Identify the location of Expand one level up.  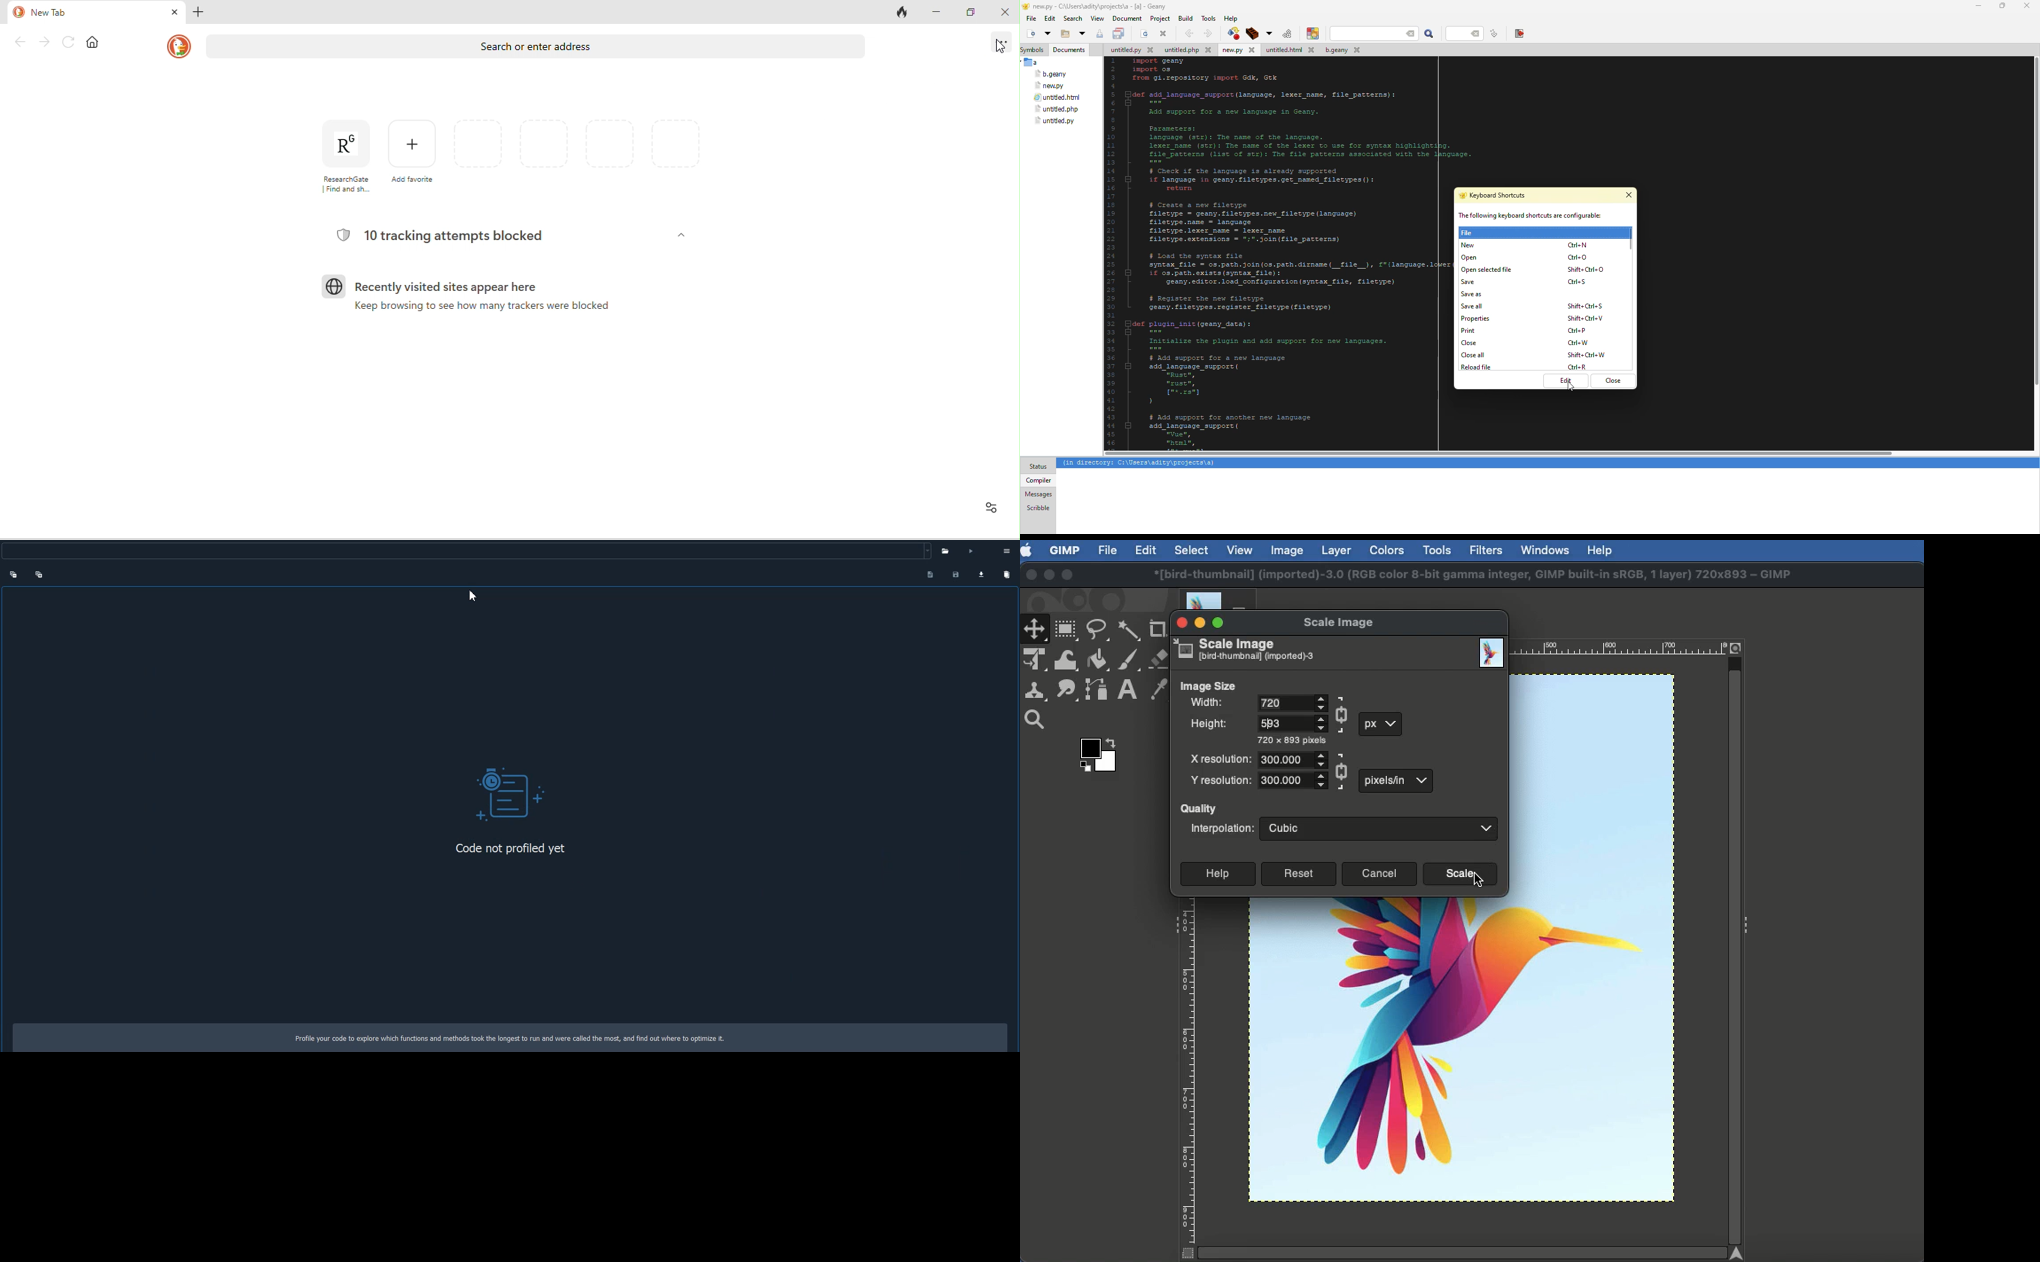
(45, 576).